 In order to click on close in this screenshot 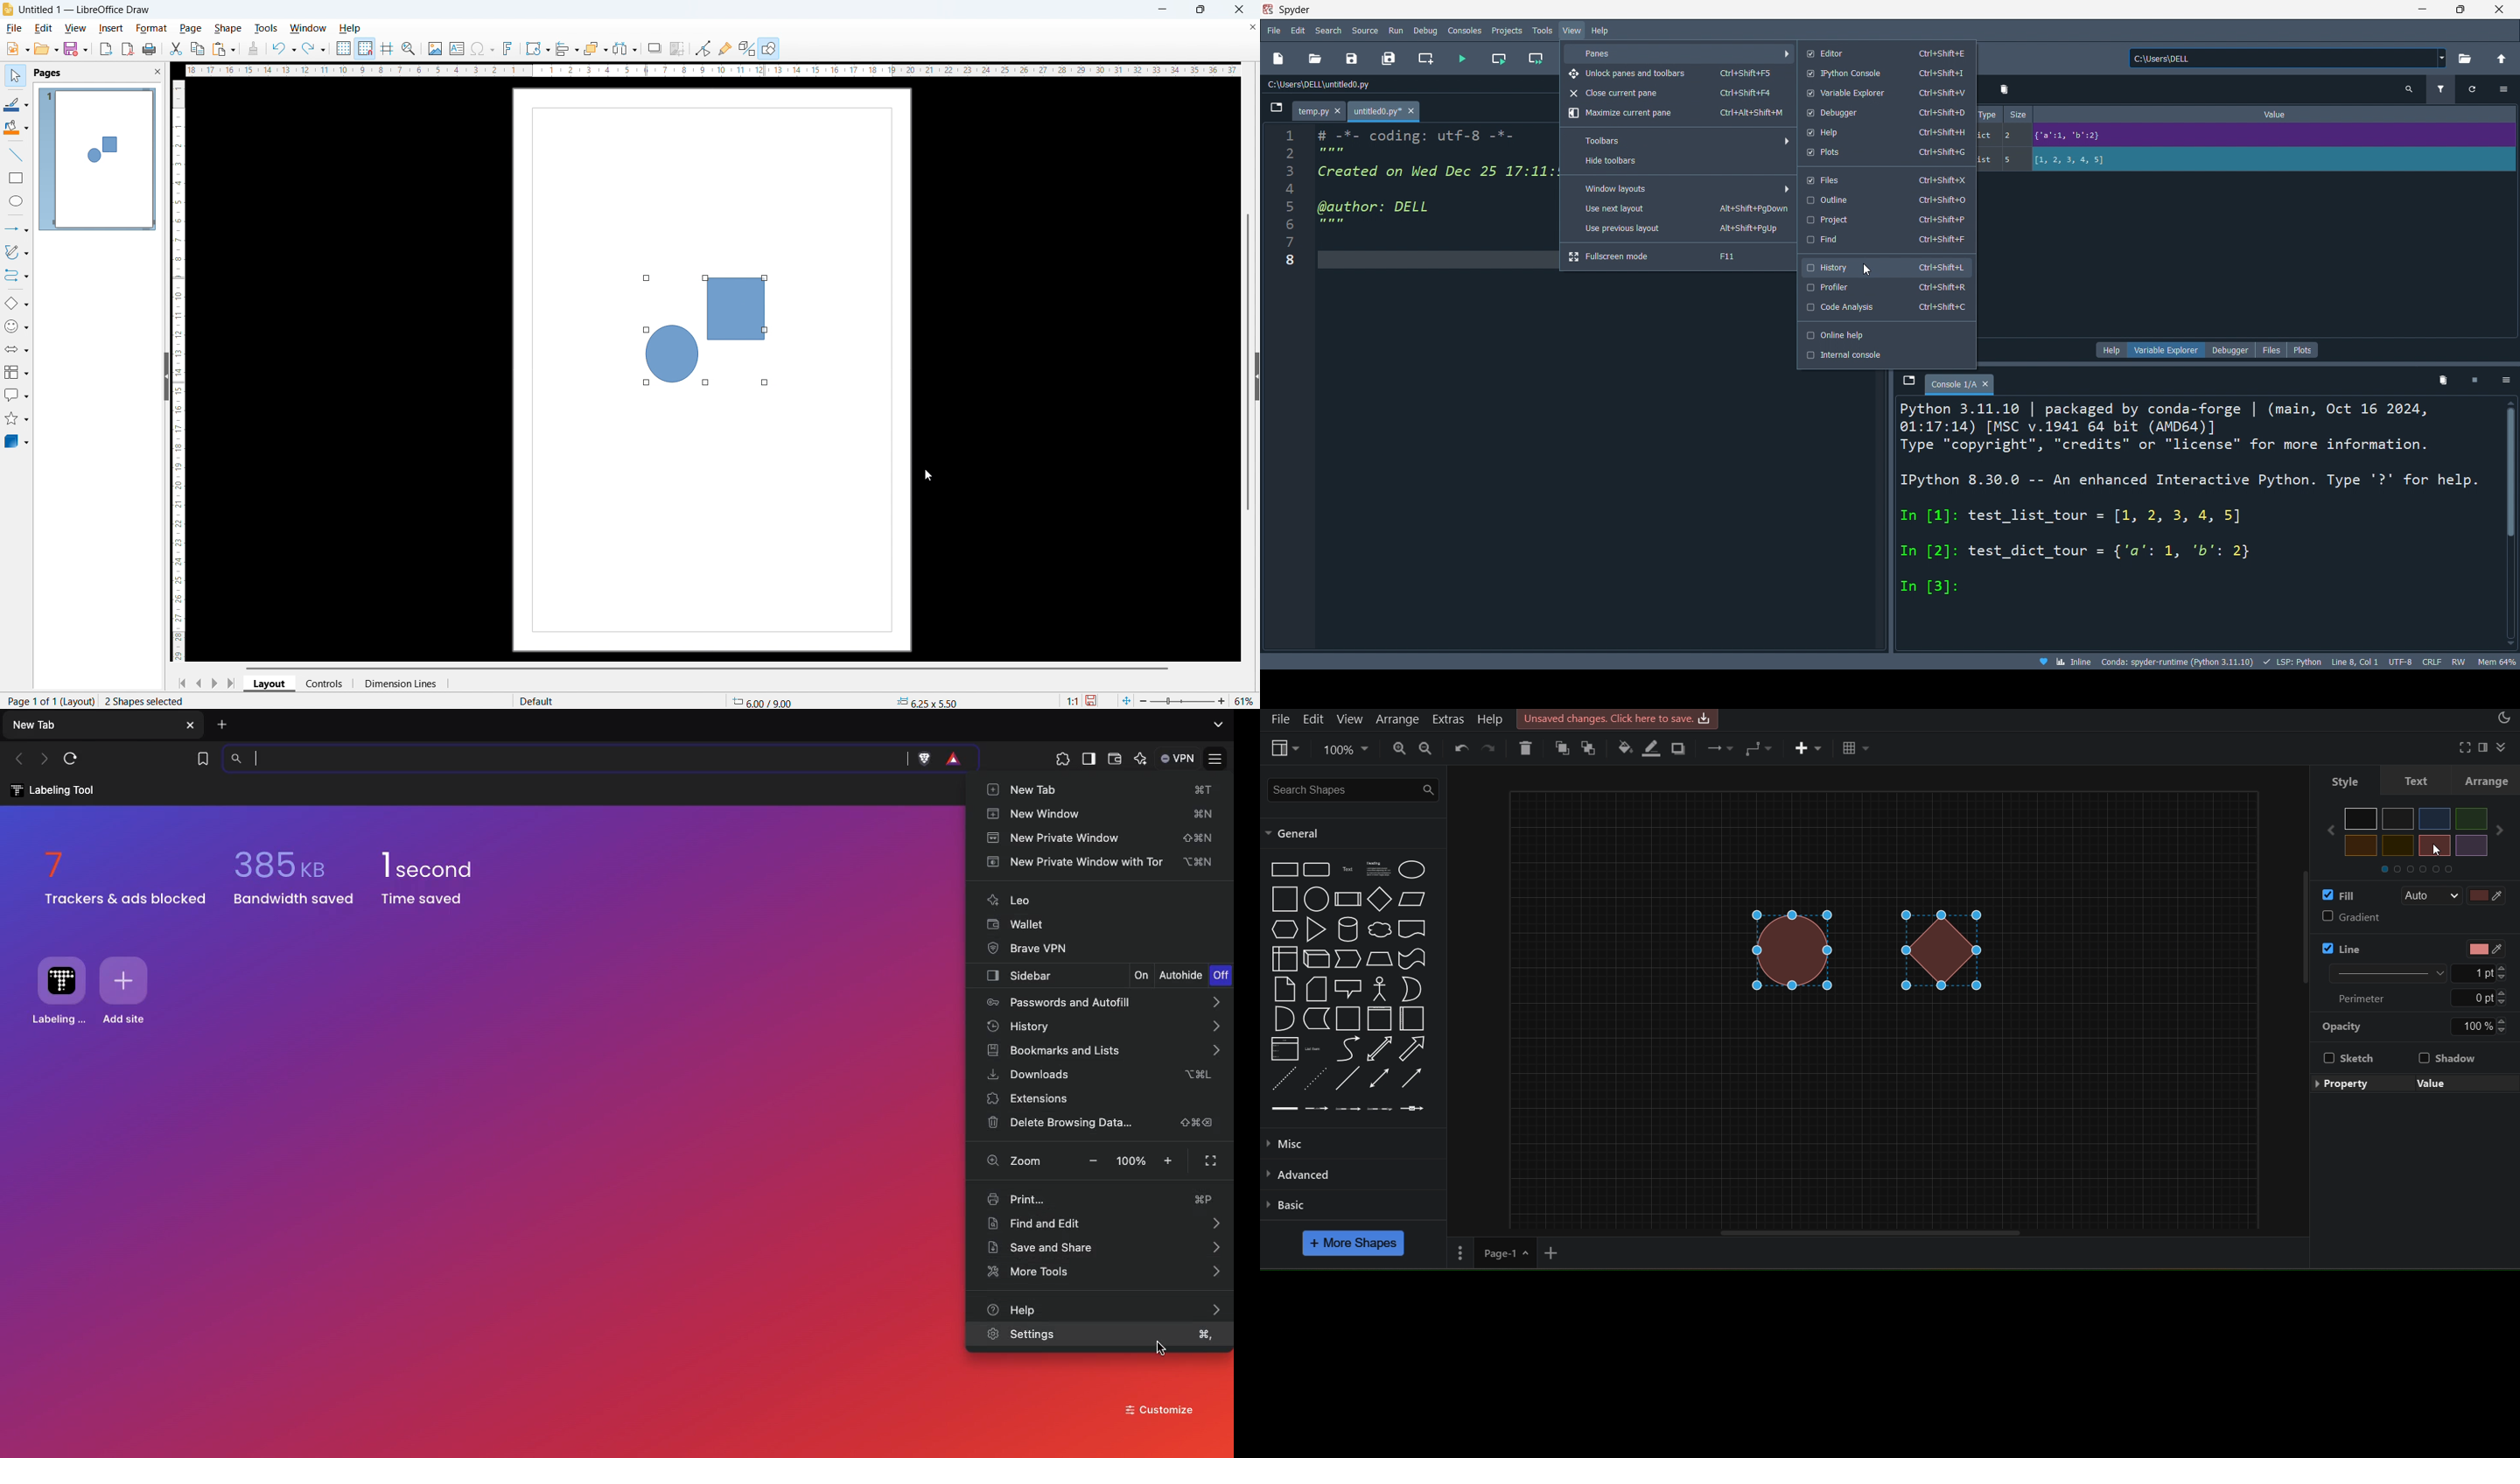, I will do `click(2500, 9)`.